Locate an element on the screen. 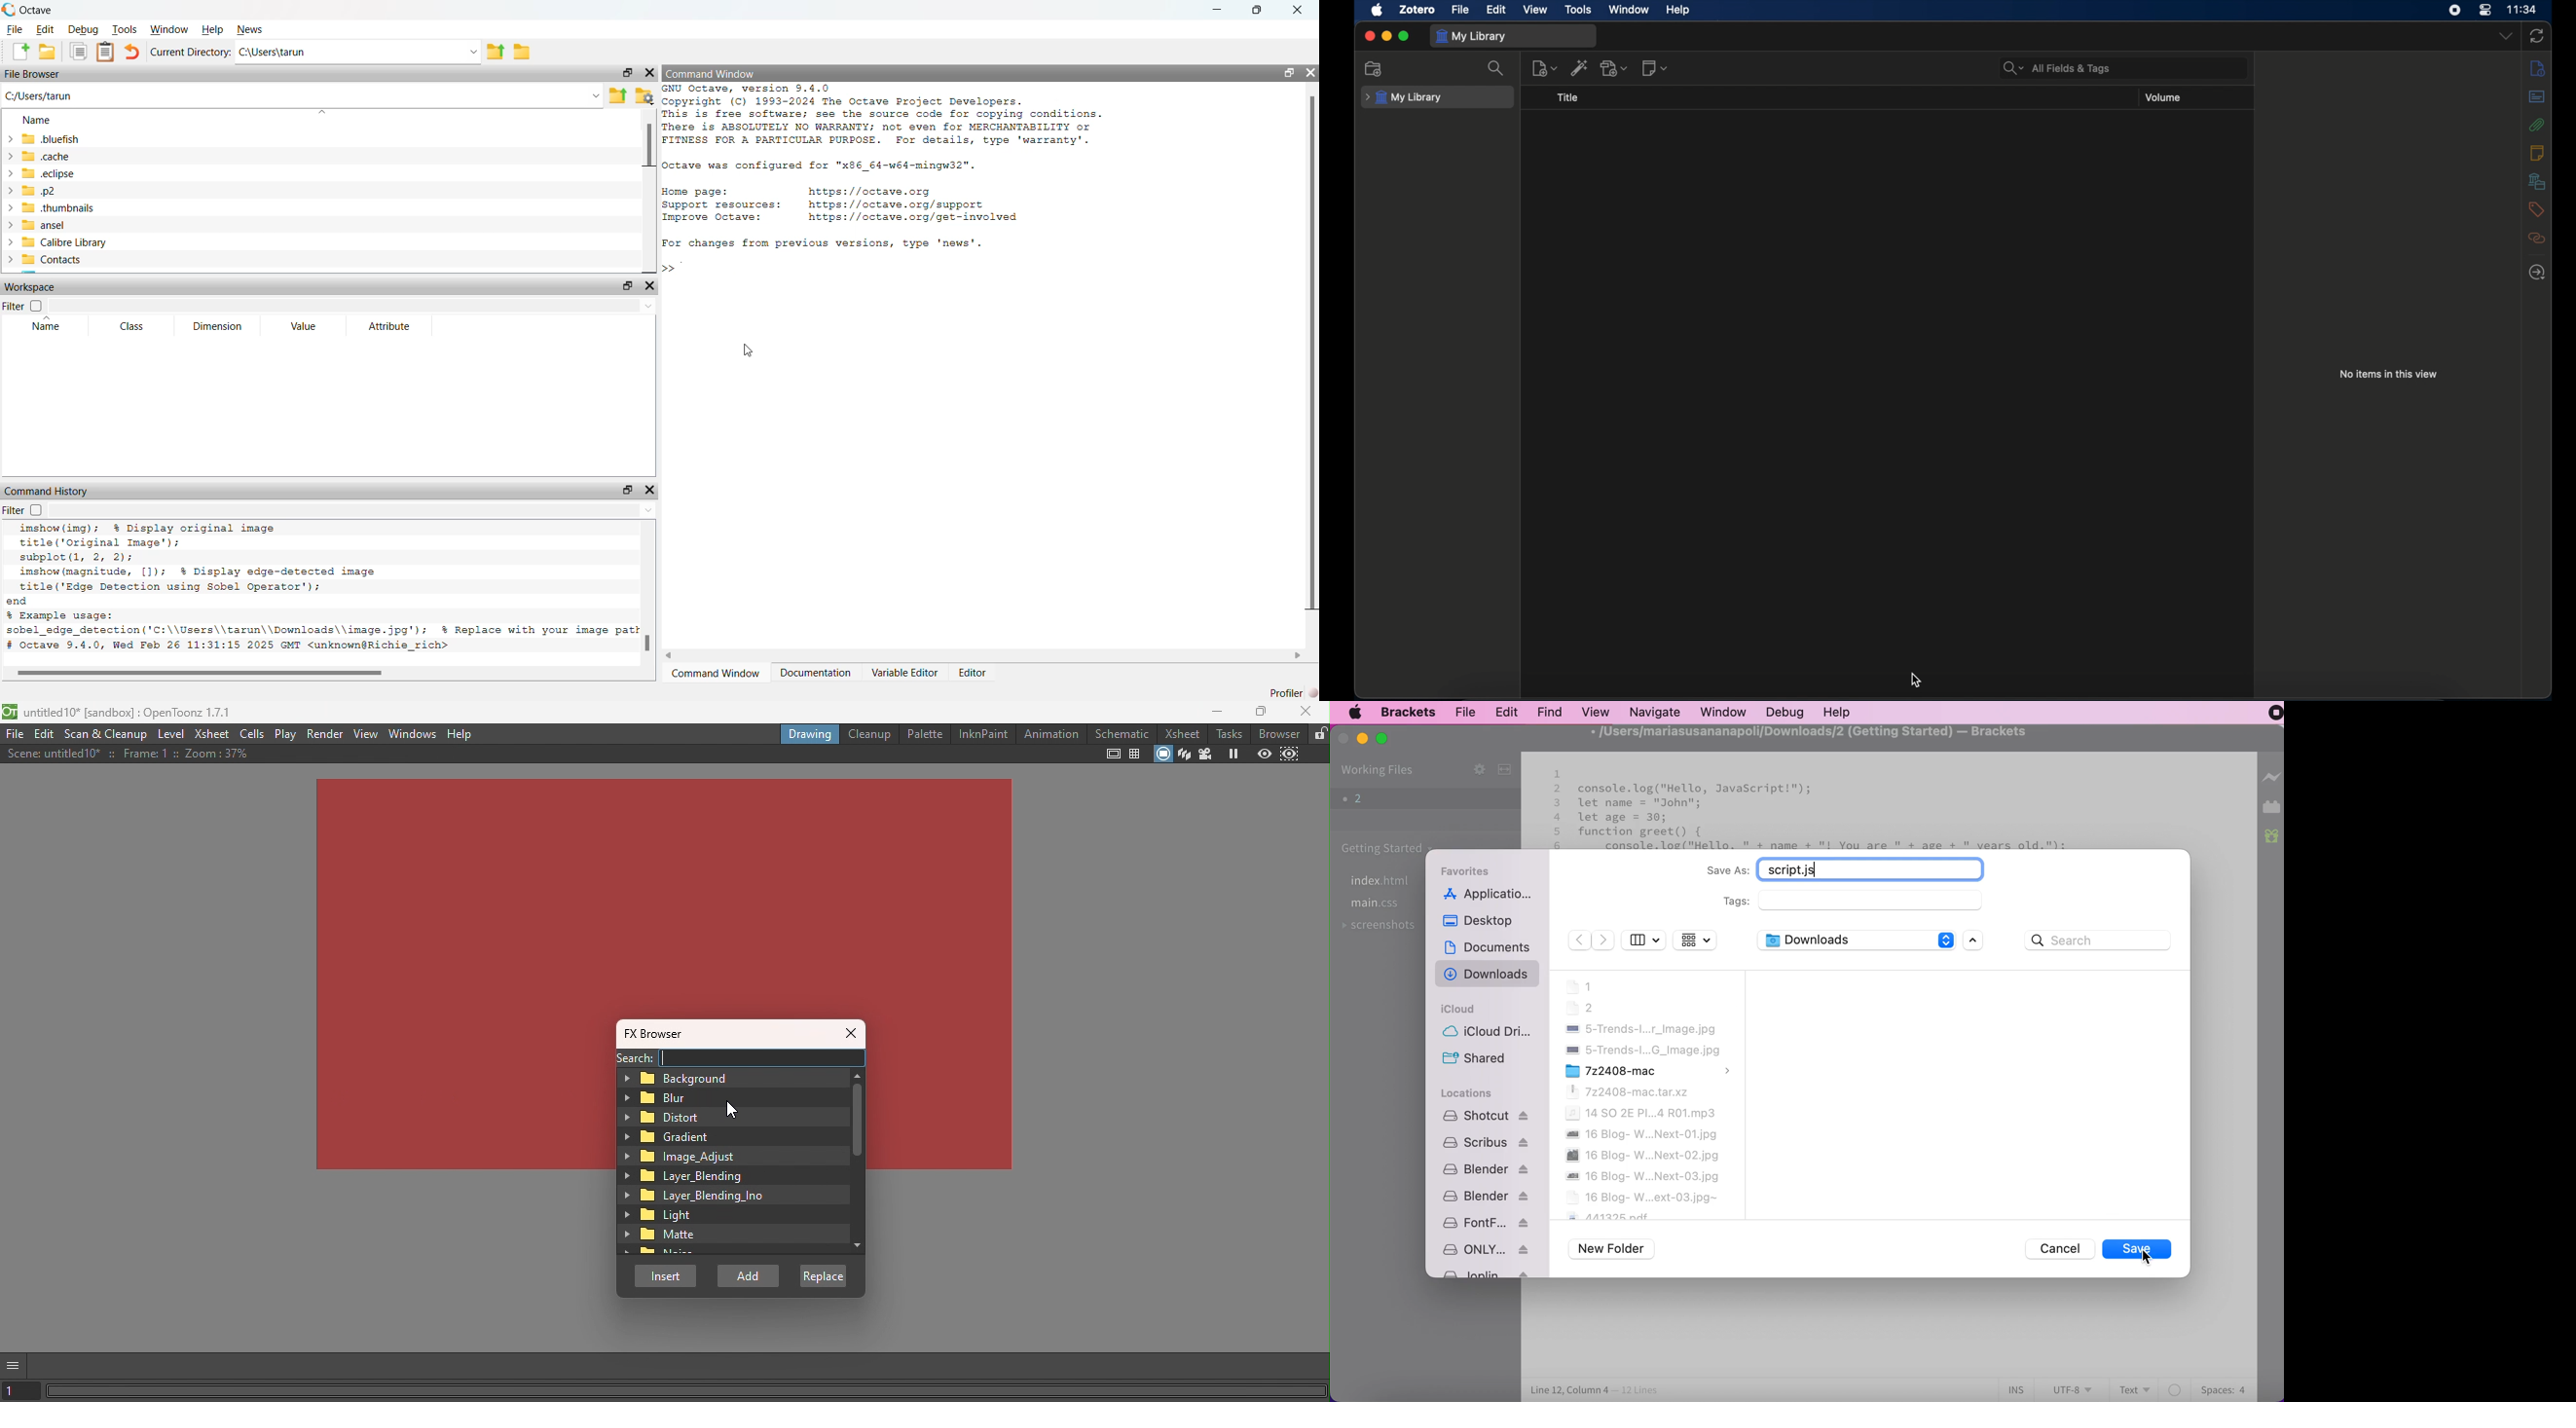 This screenshot has width=2576, height=1428. shared is located at coordinates (1485, 1060).